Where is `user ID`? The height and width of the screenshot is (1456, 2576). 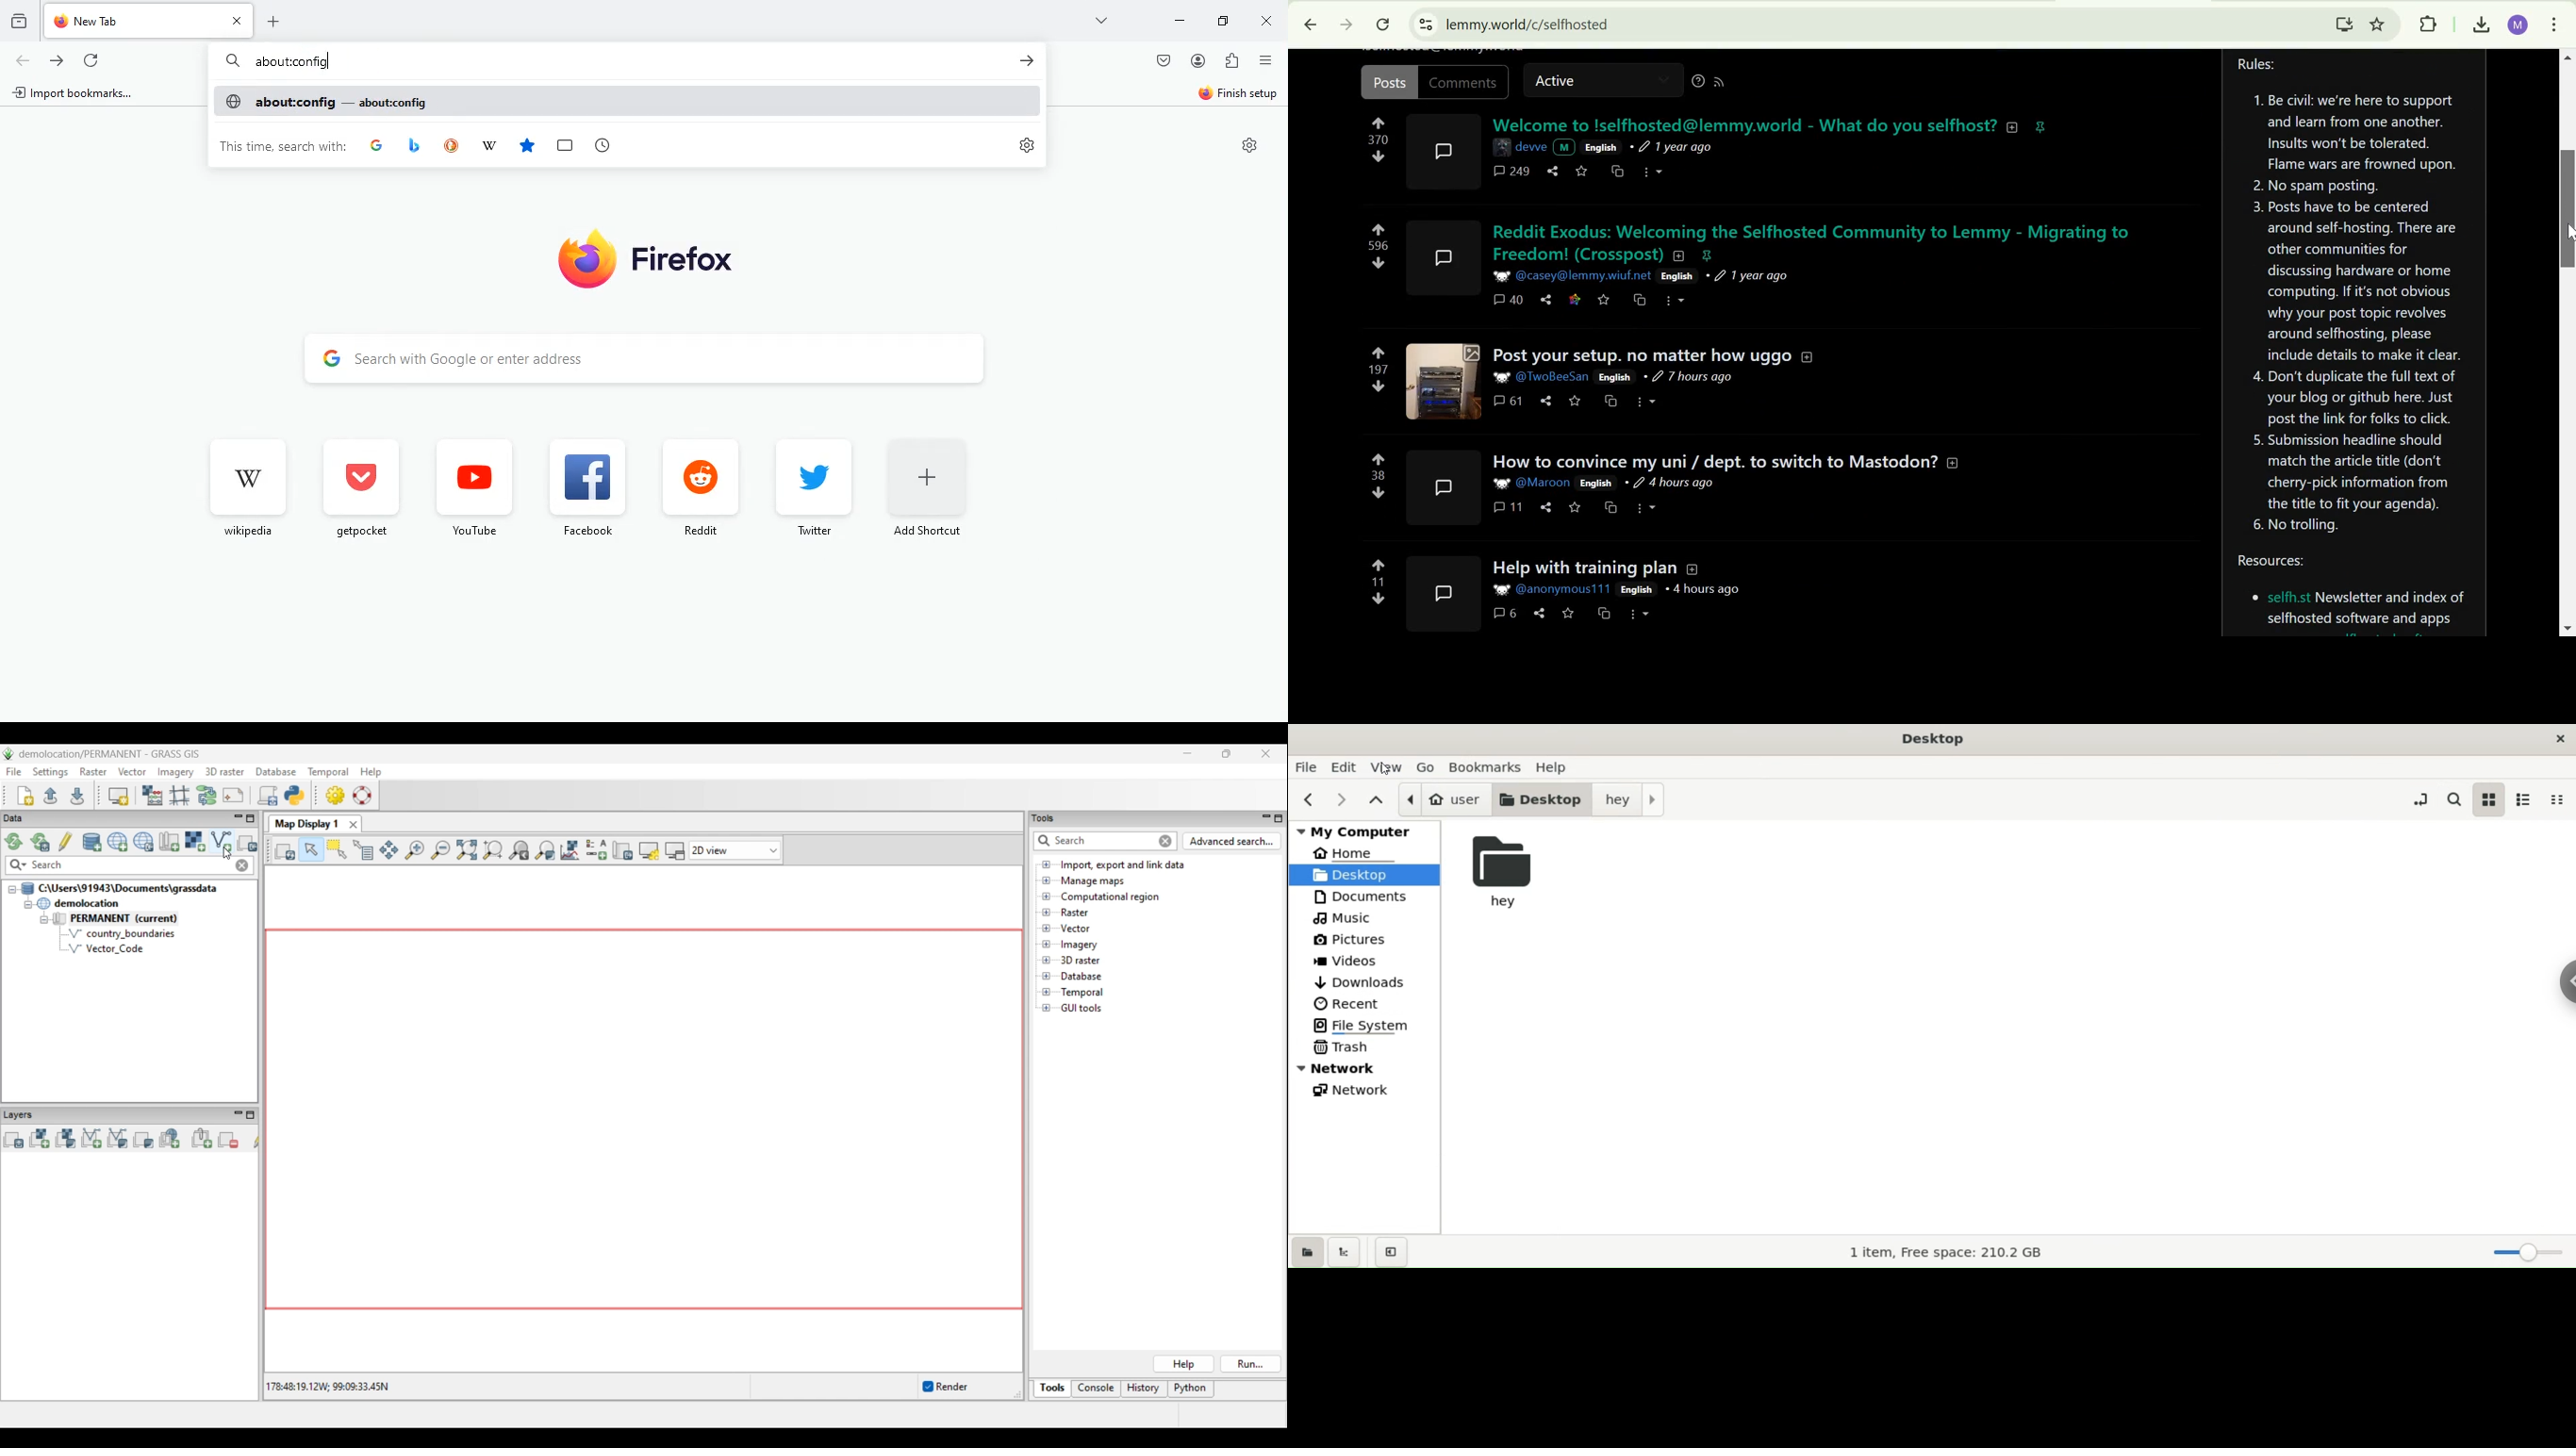
user ID is located at coordinates (1584, 276).